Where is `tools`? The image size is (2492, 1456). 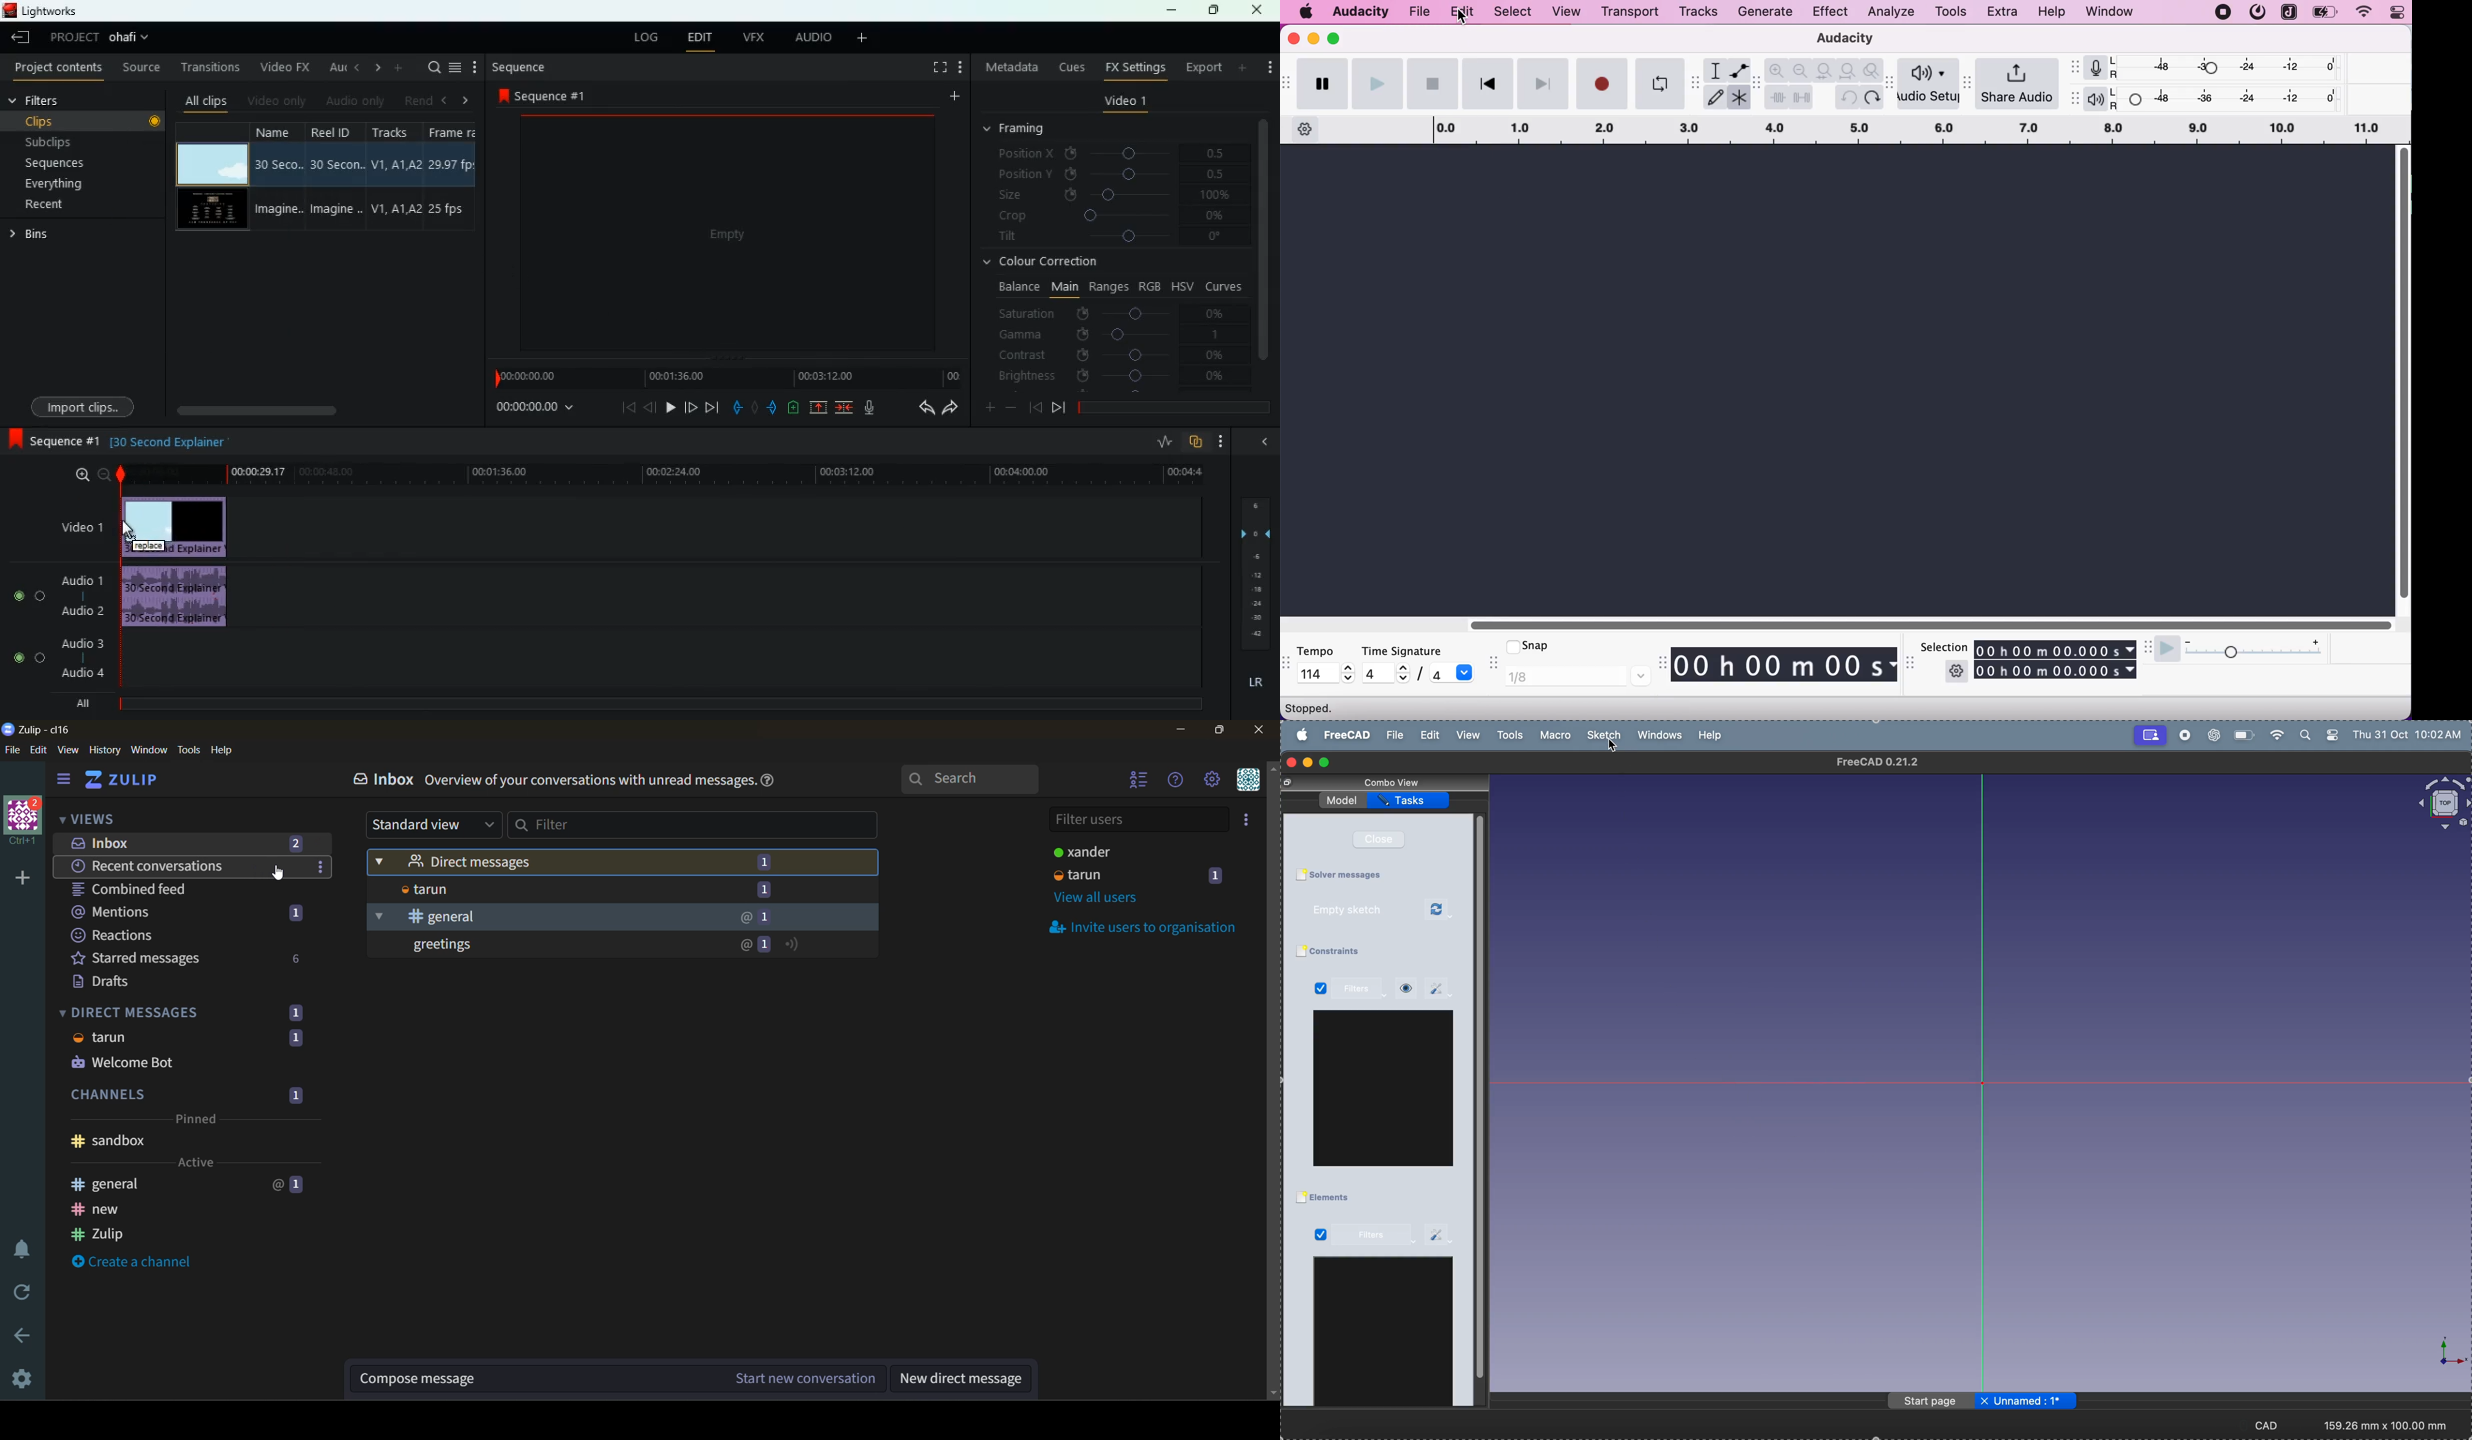
tools is located at coordinates (189, 750).